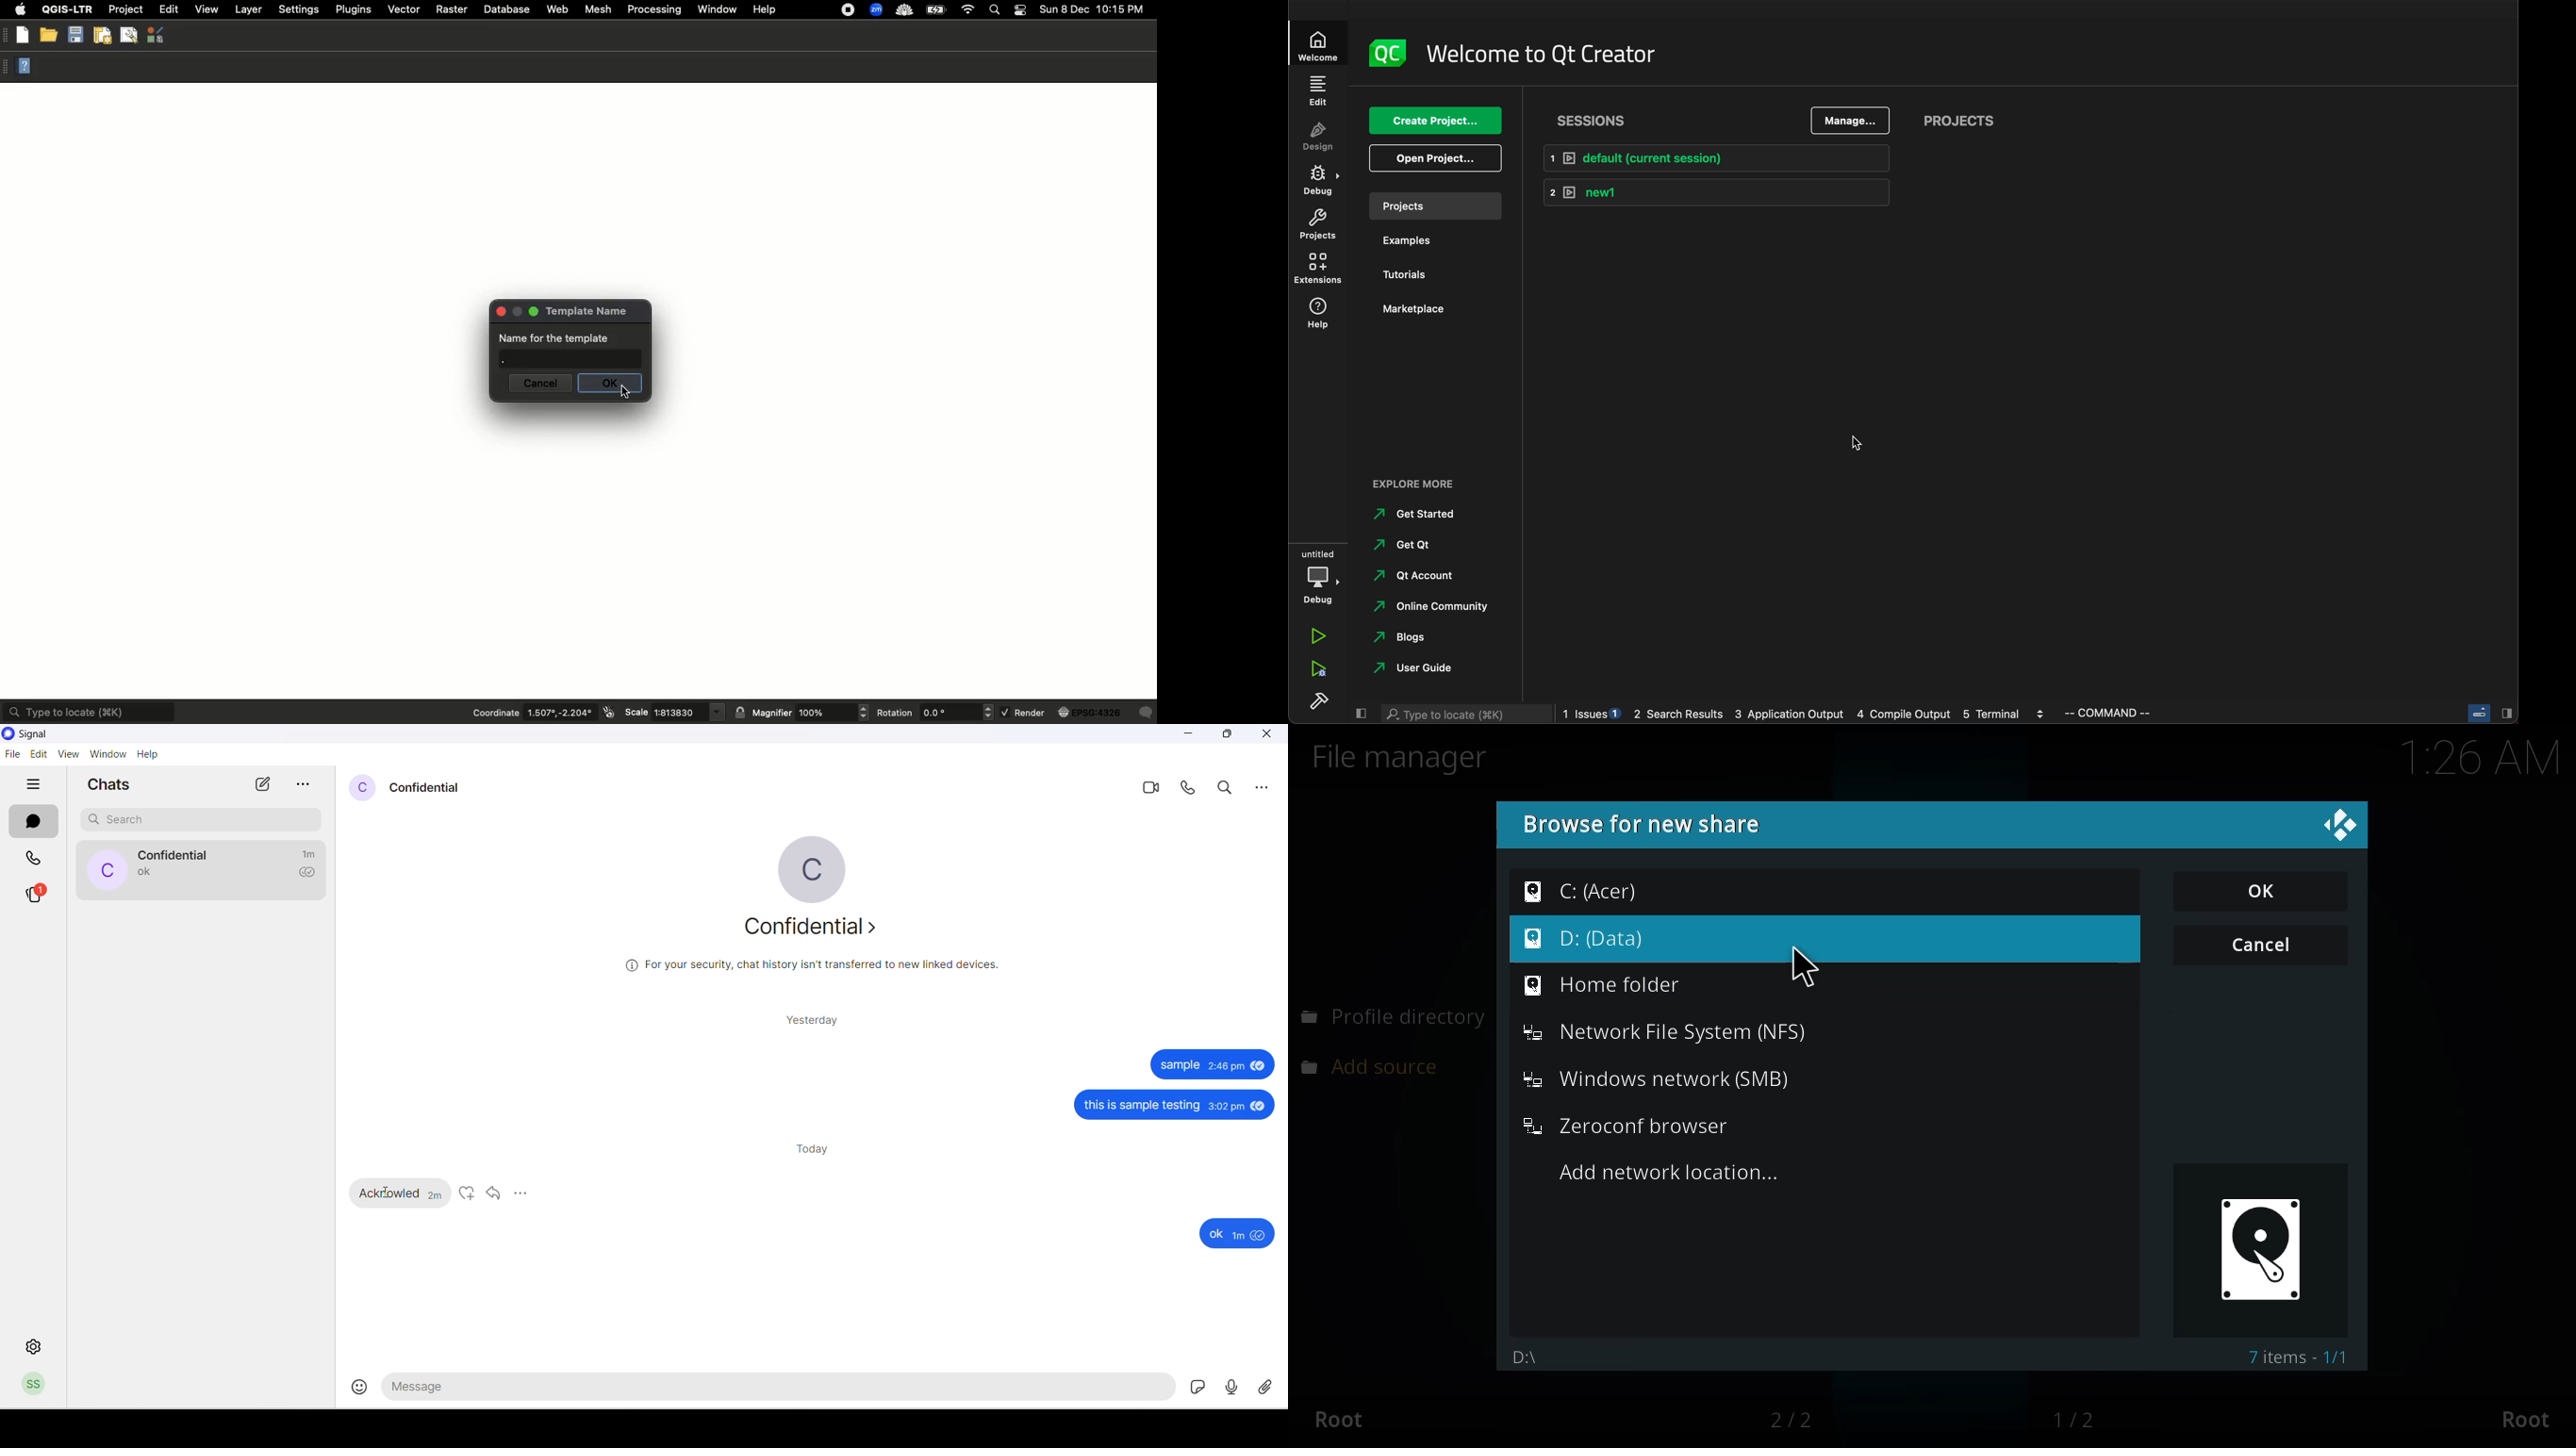  What do you see at coordinates (89, 710) in the screenshot?
I see `Type to locate` at bounding box center [89, 710].